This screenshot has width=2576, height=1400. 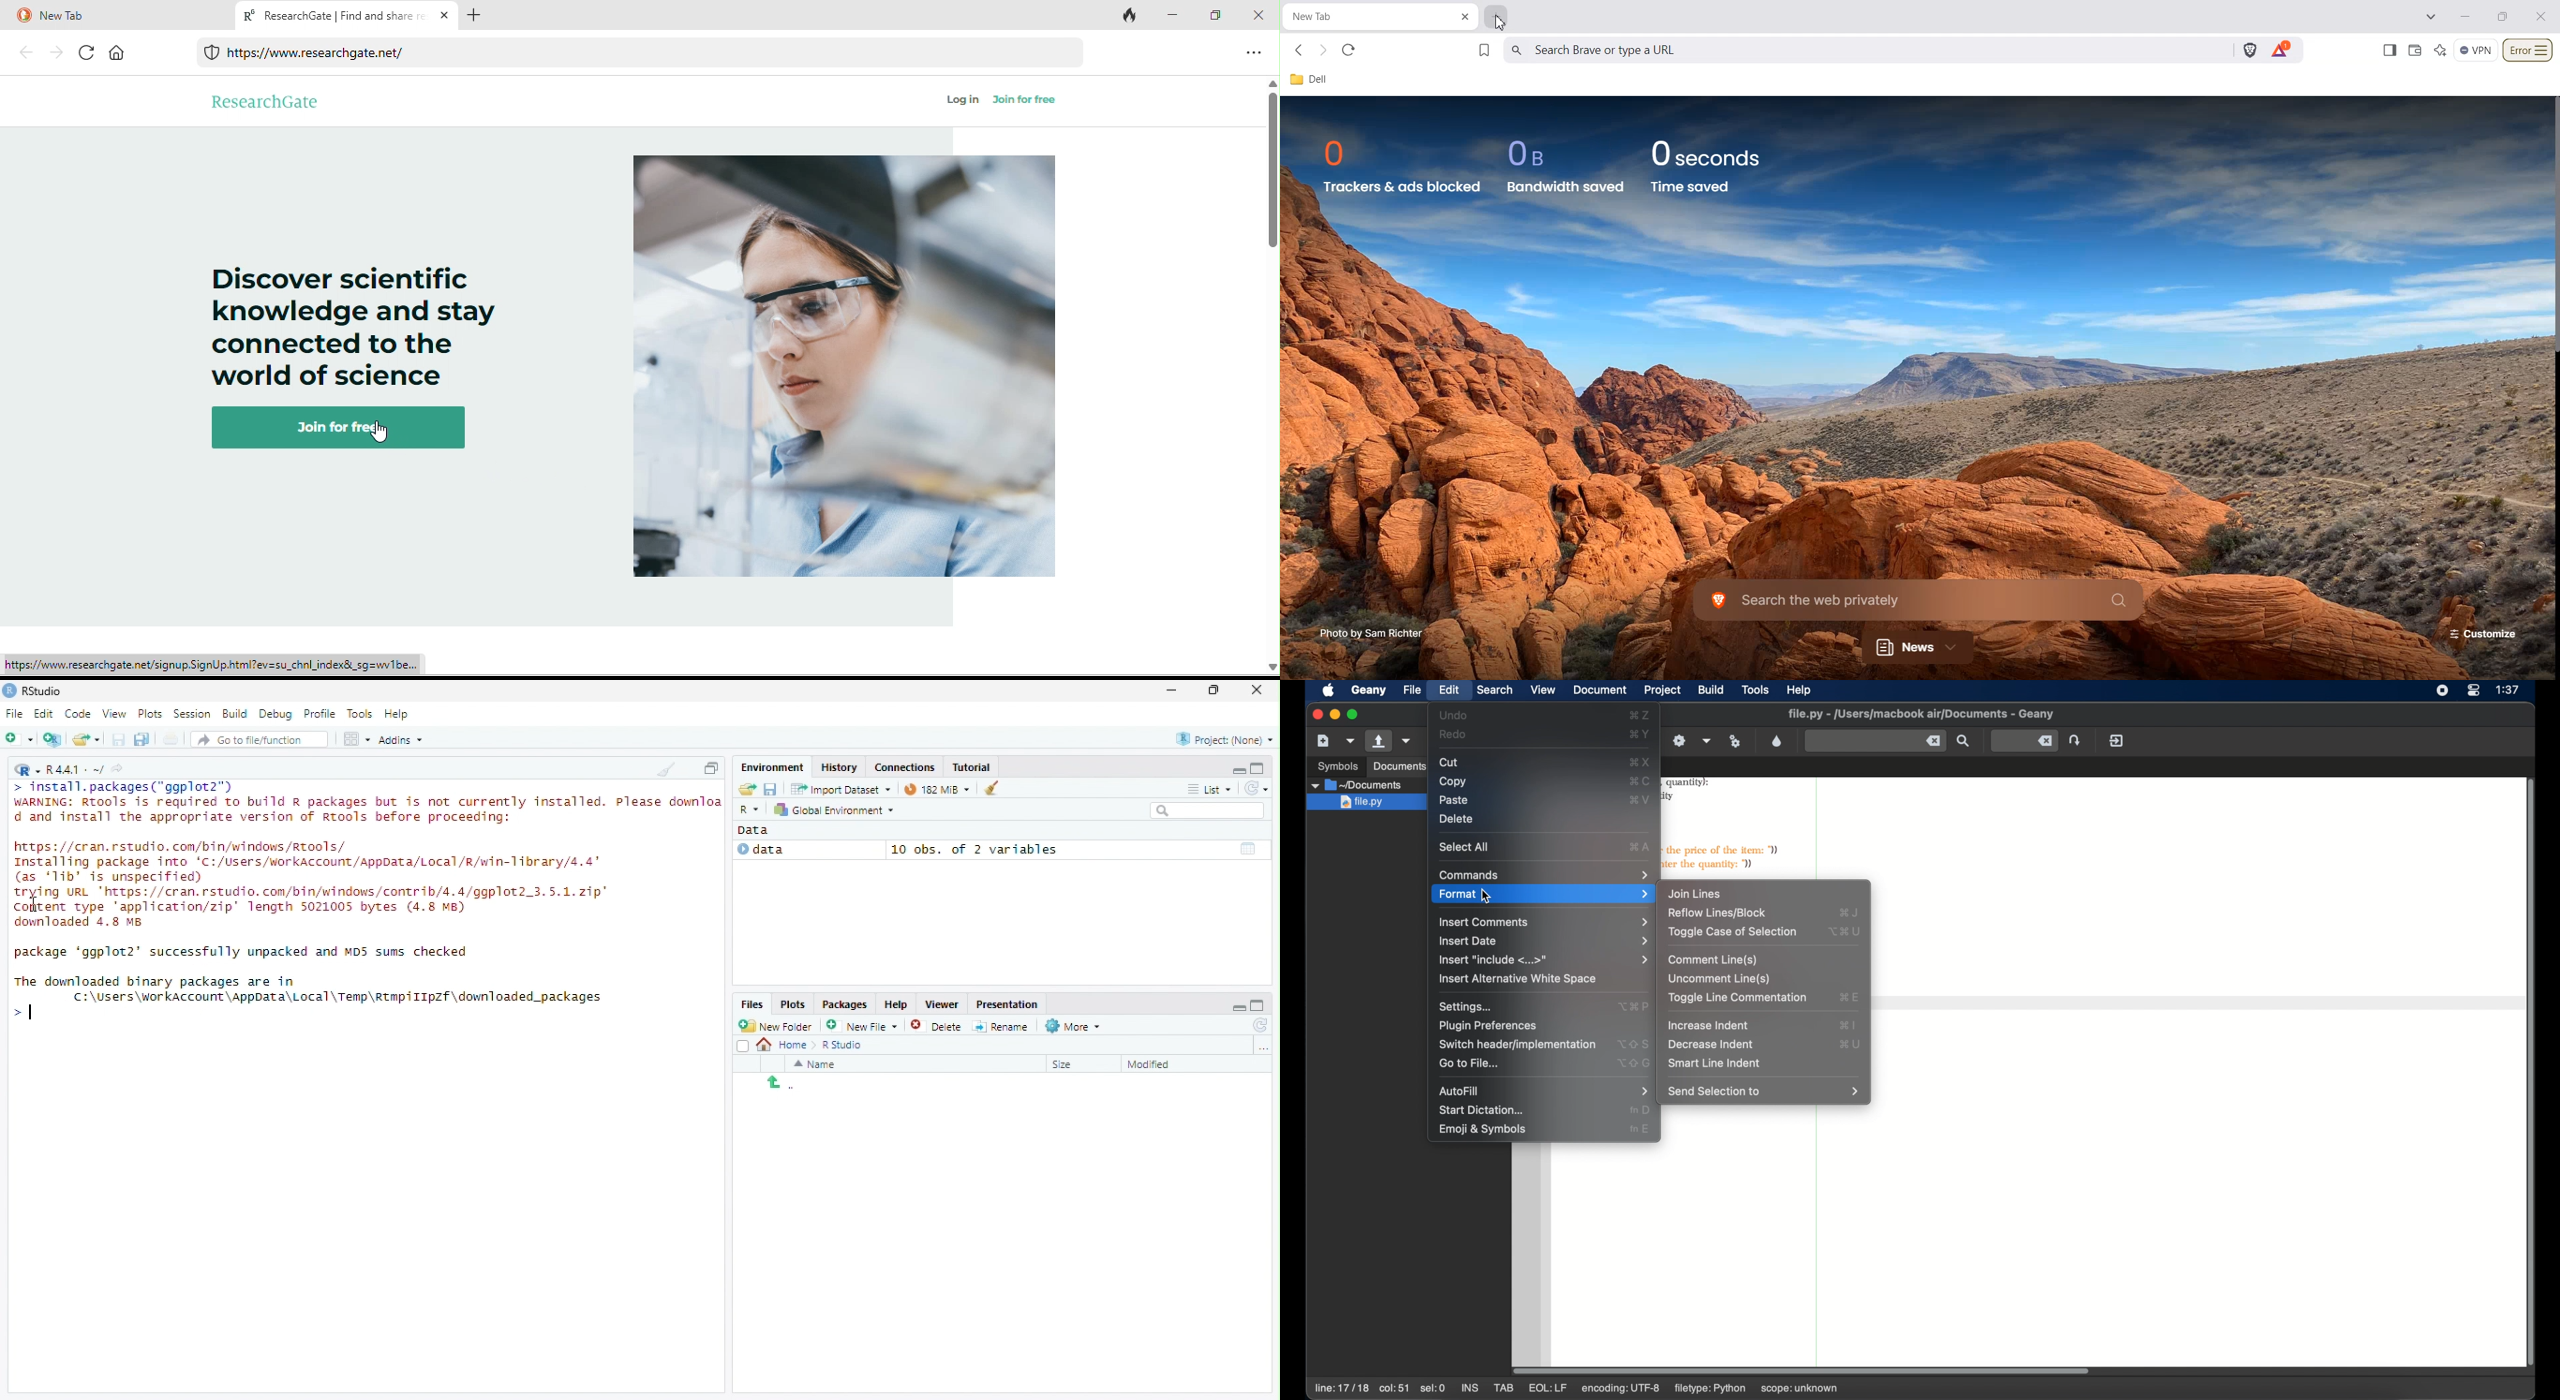 I want to click on Discover scientific knowledge and stay connected to the world of science, so click(x=353, y=316).